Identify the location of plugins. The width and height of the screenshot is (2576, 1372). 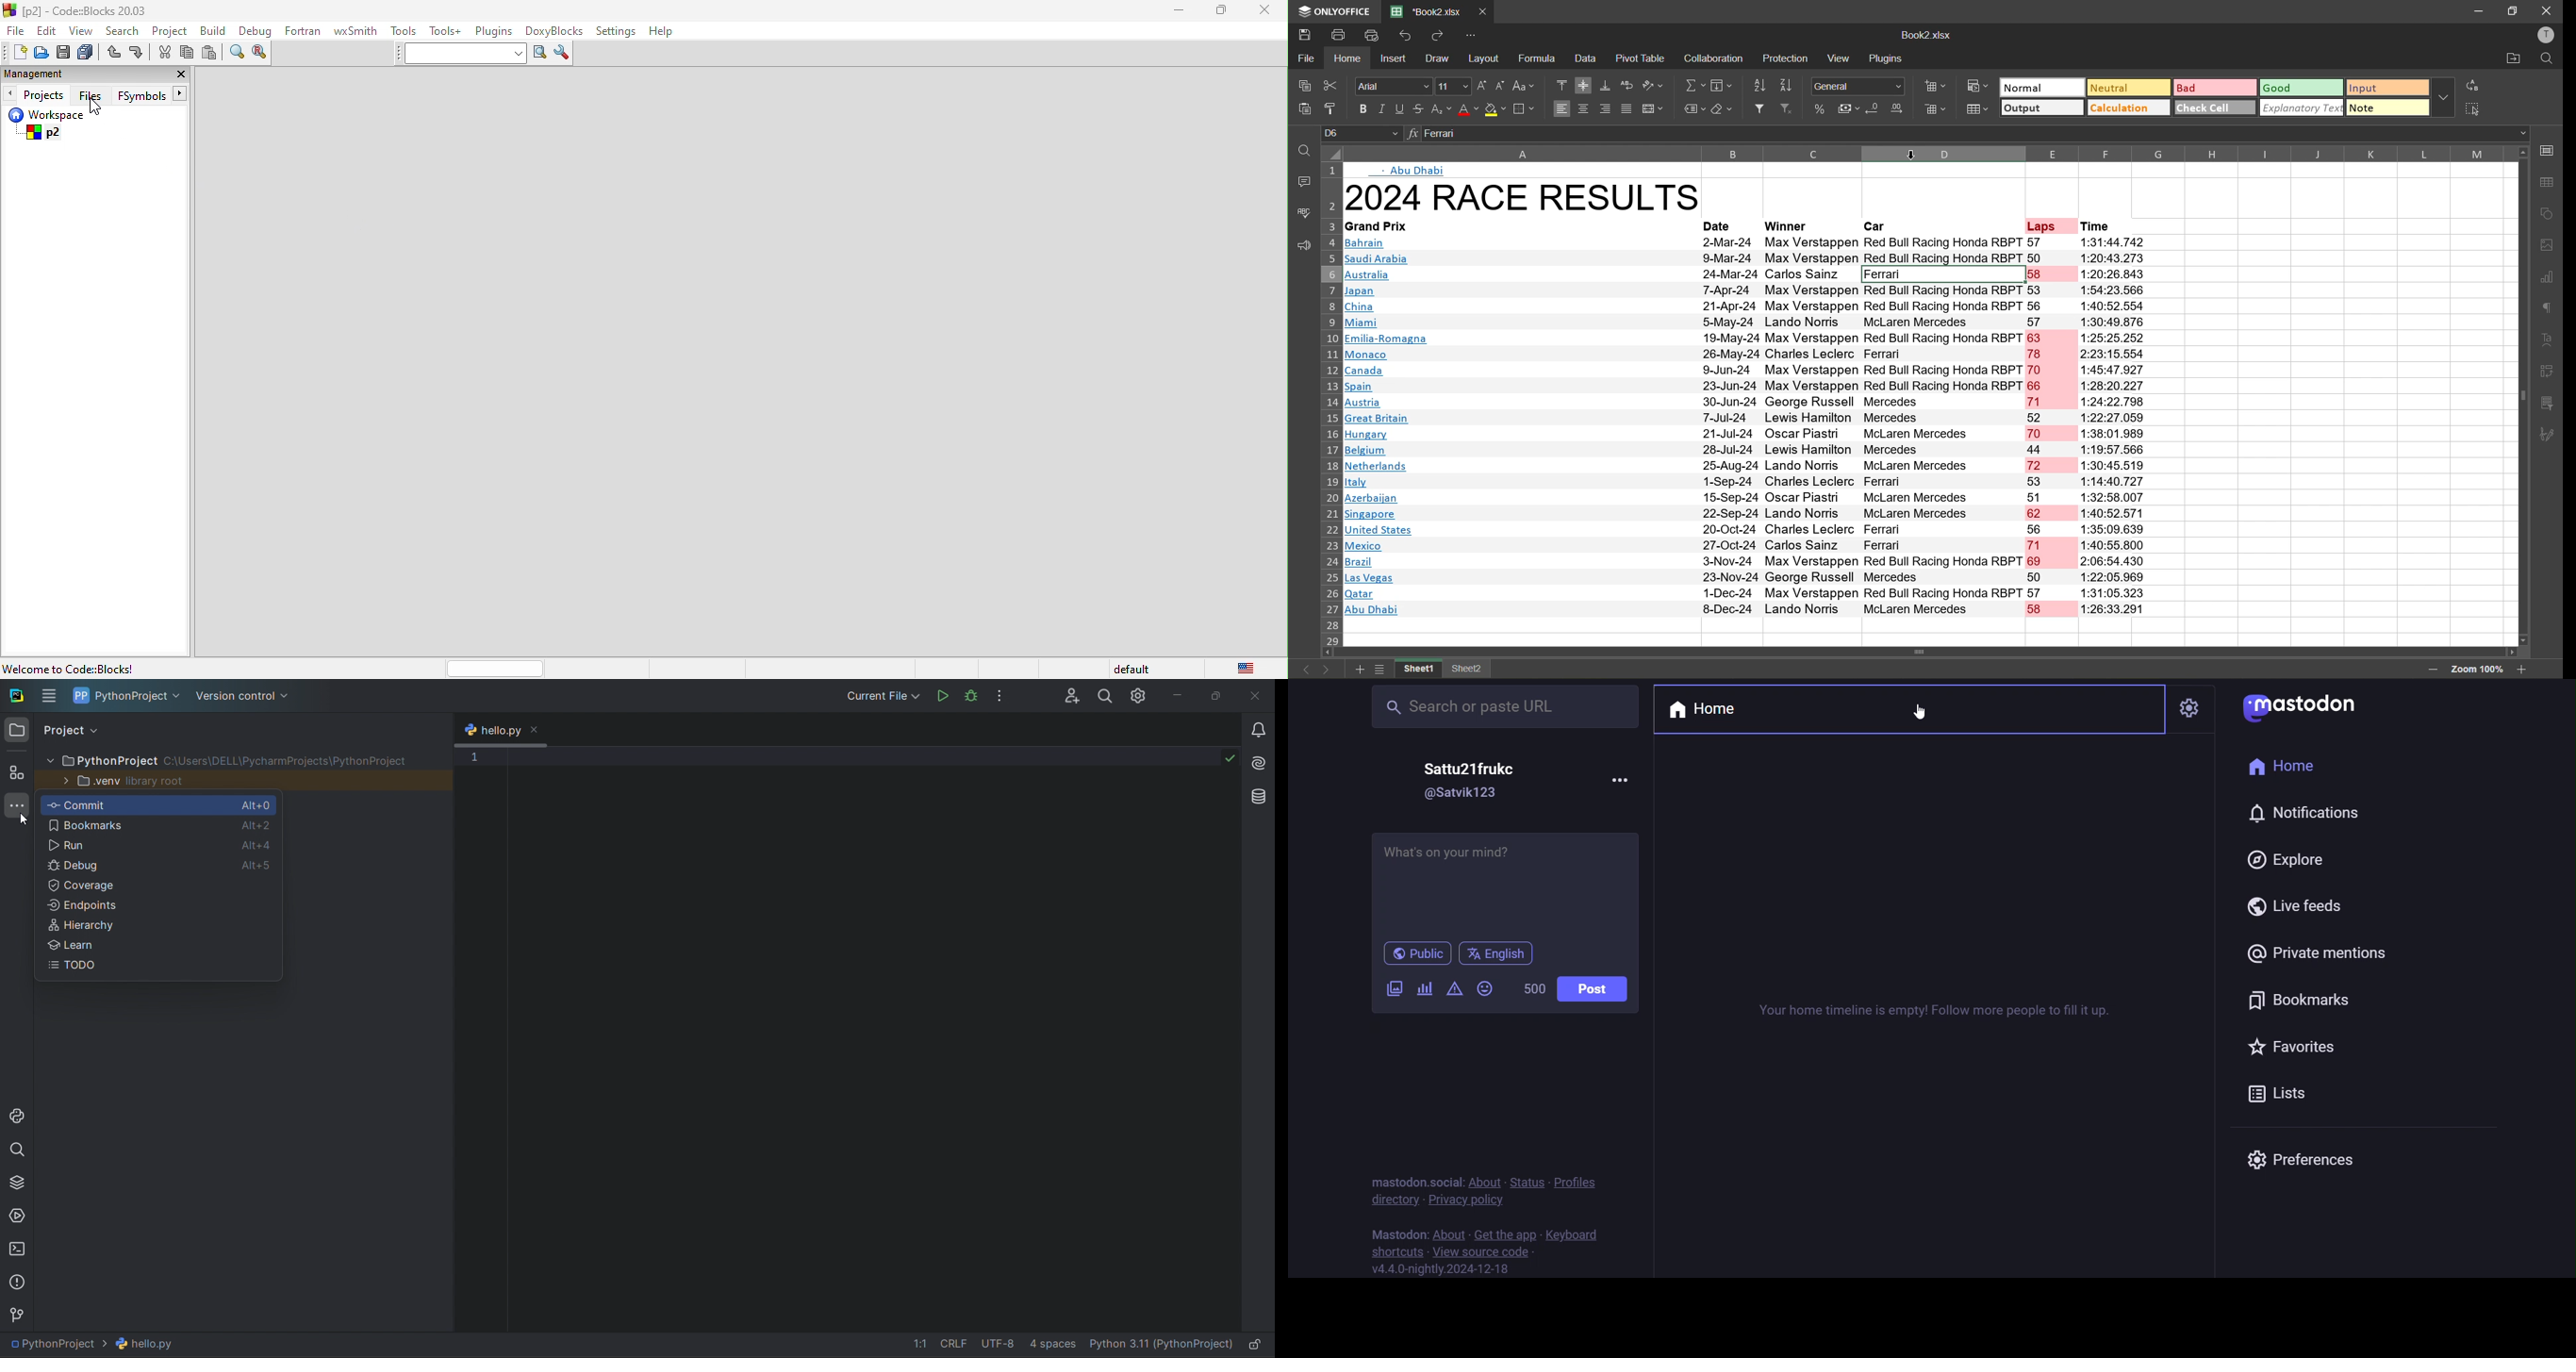
(1886, 58).